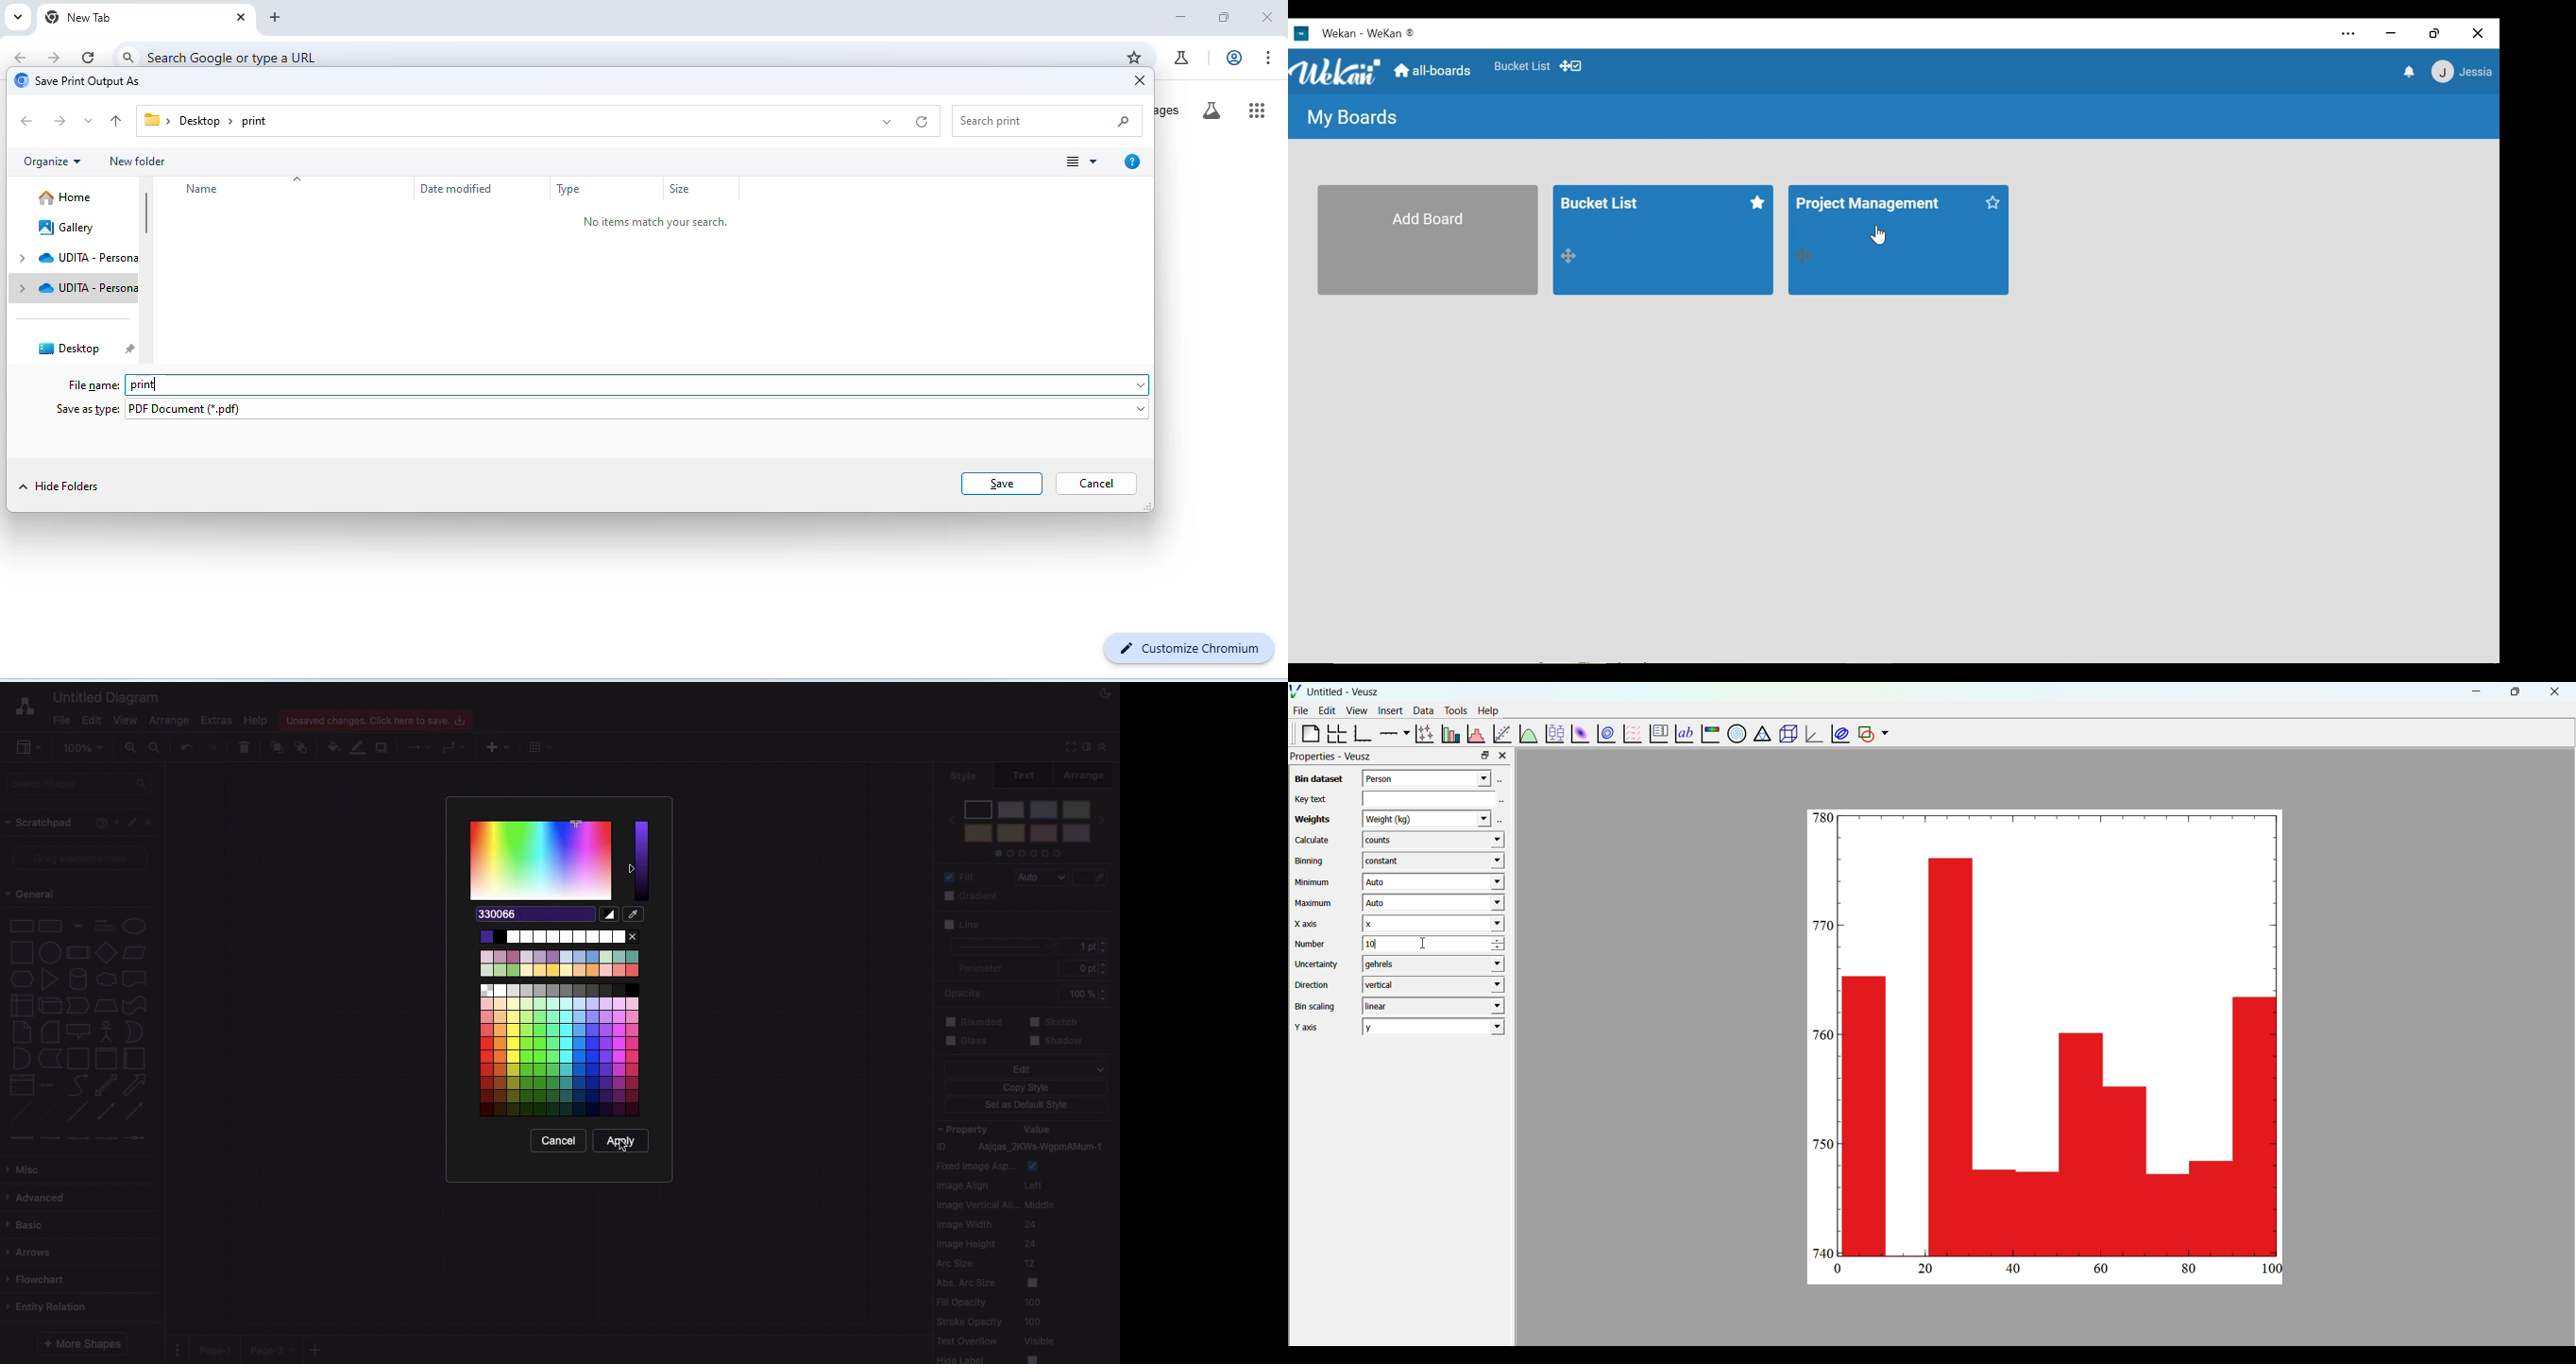 This screenshot has width=2576, height=1372. I want to click on Set as default style, so click(1028, 1106).